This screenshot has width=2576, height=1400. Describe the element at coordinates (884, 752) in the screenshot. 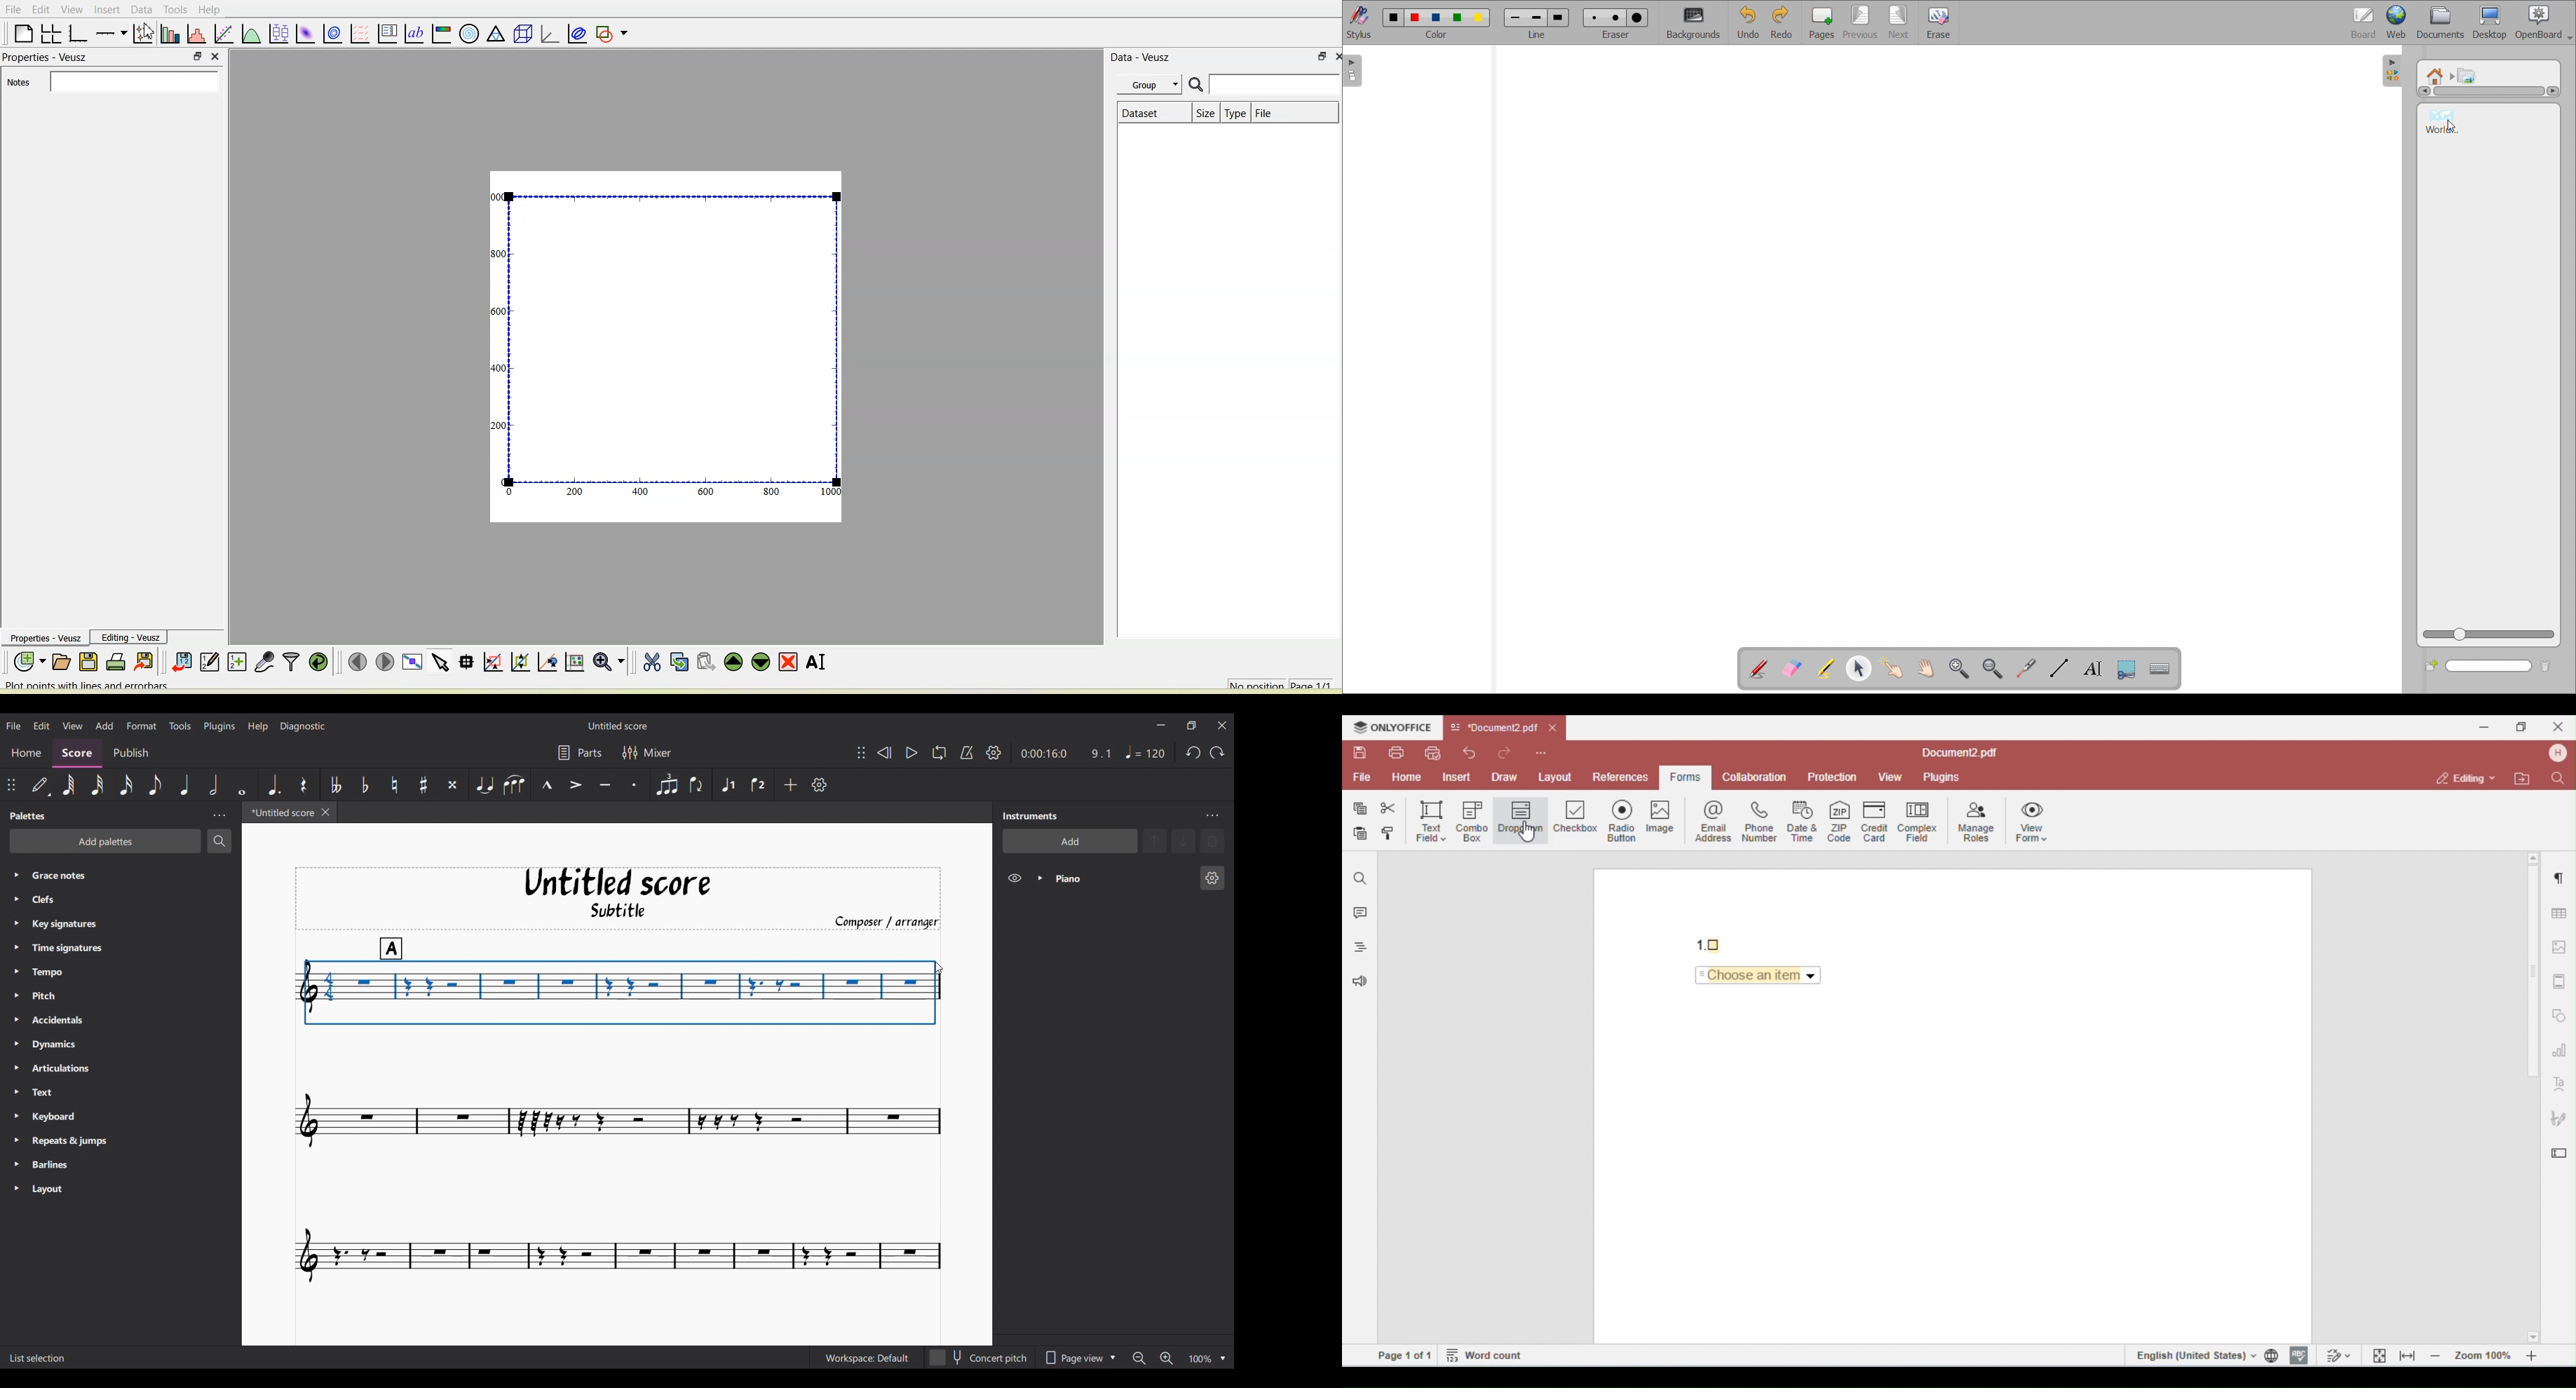

I see `Rewind` at that location.